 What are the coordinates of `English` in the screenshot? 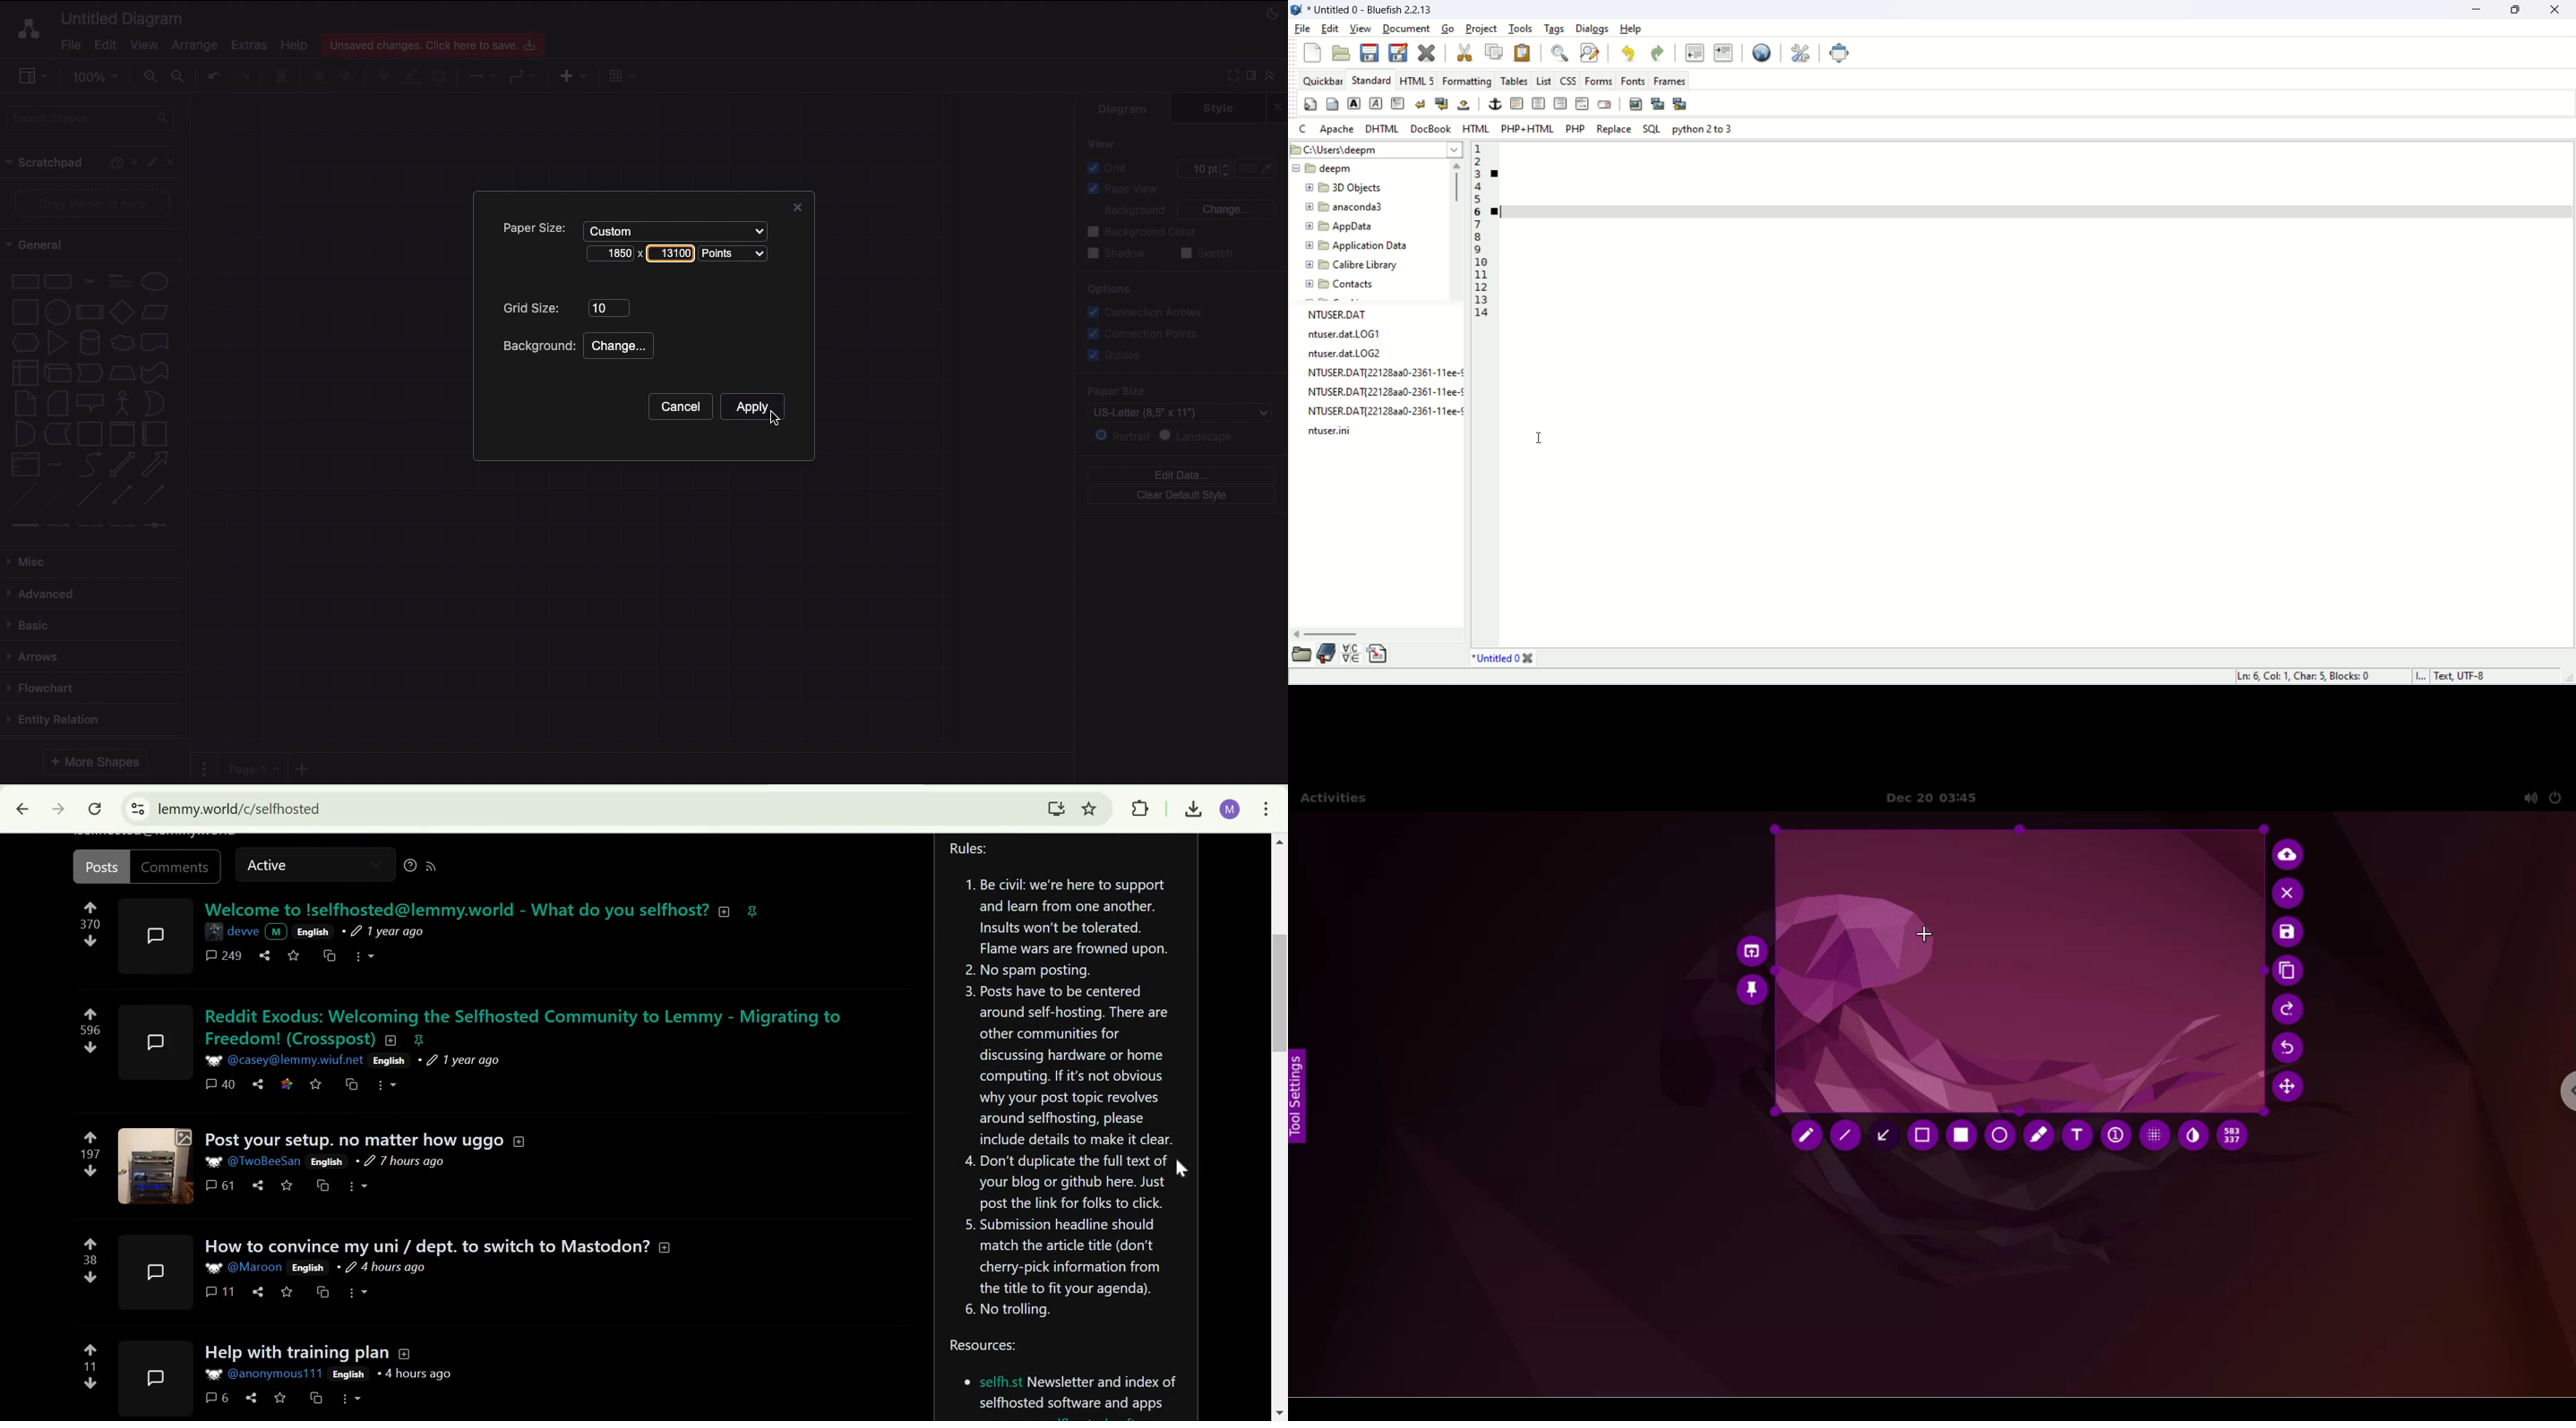 It's located at (327, 1162).